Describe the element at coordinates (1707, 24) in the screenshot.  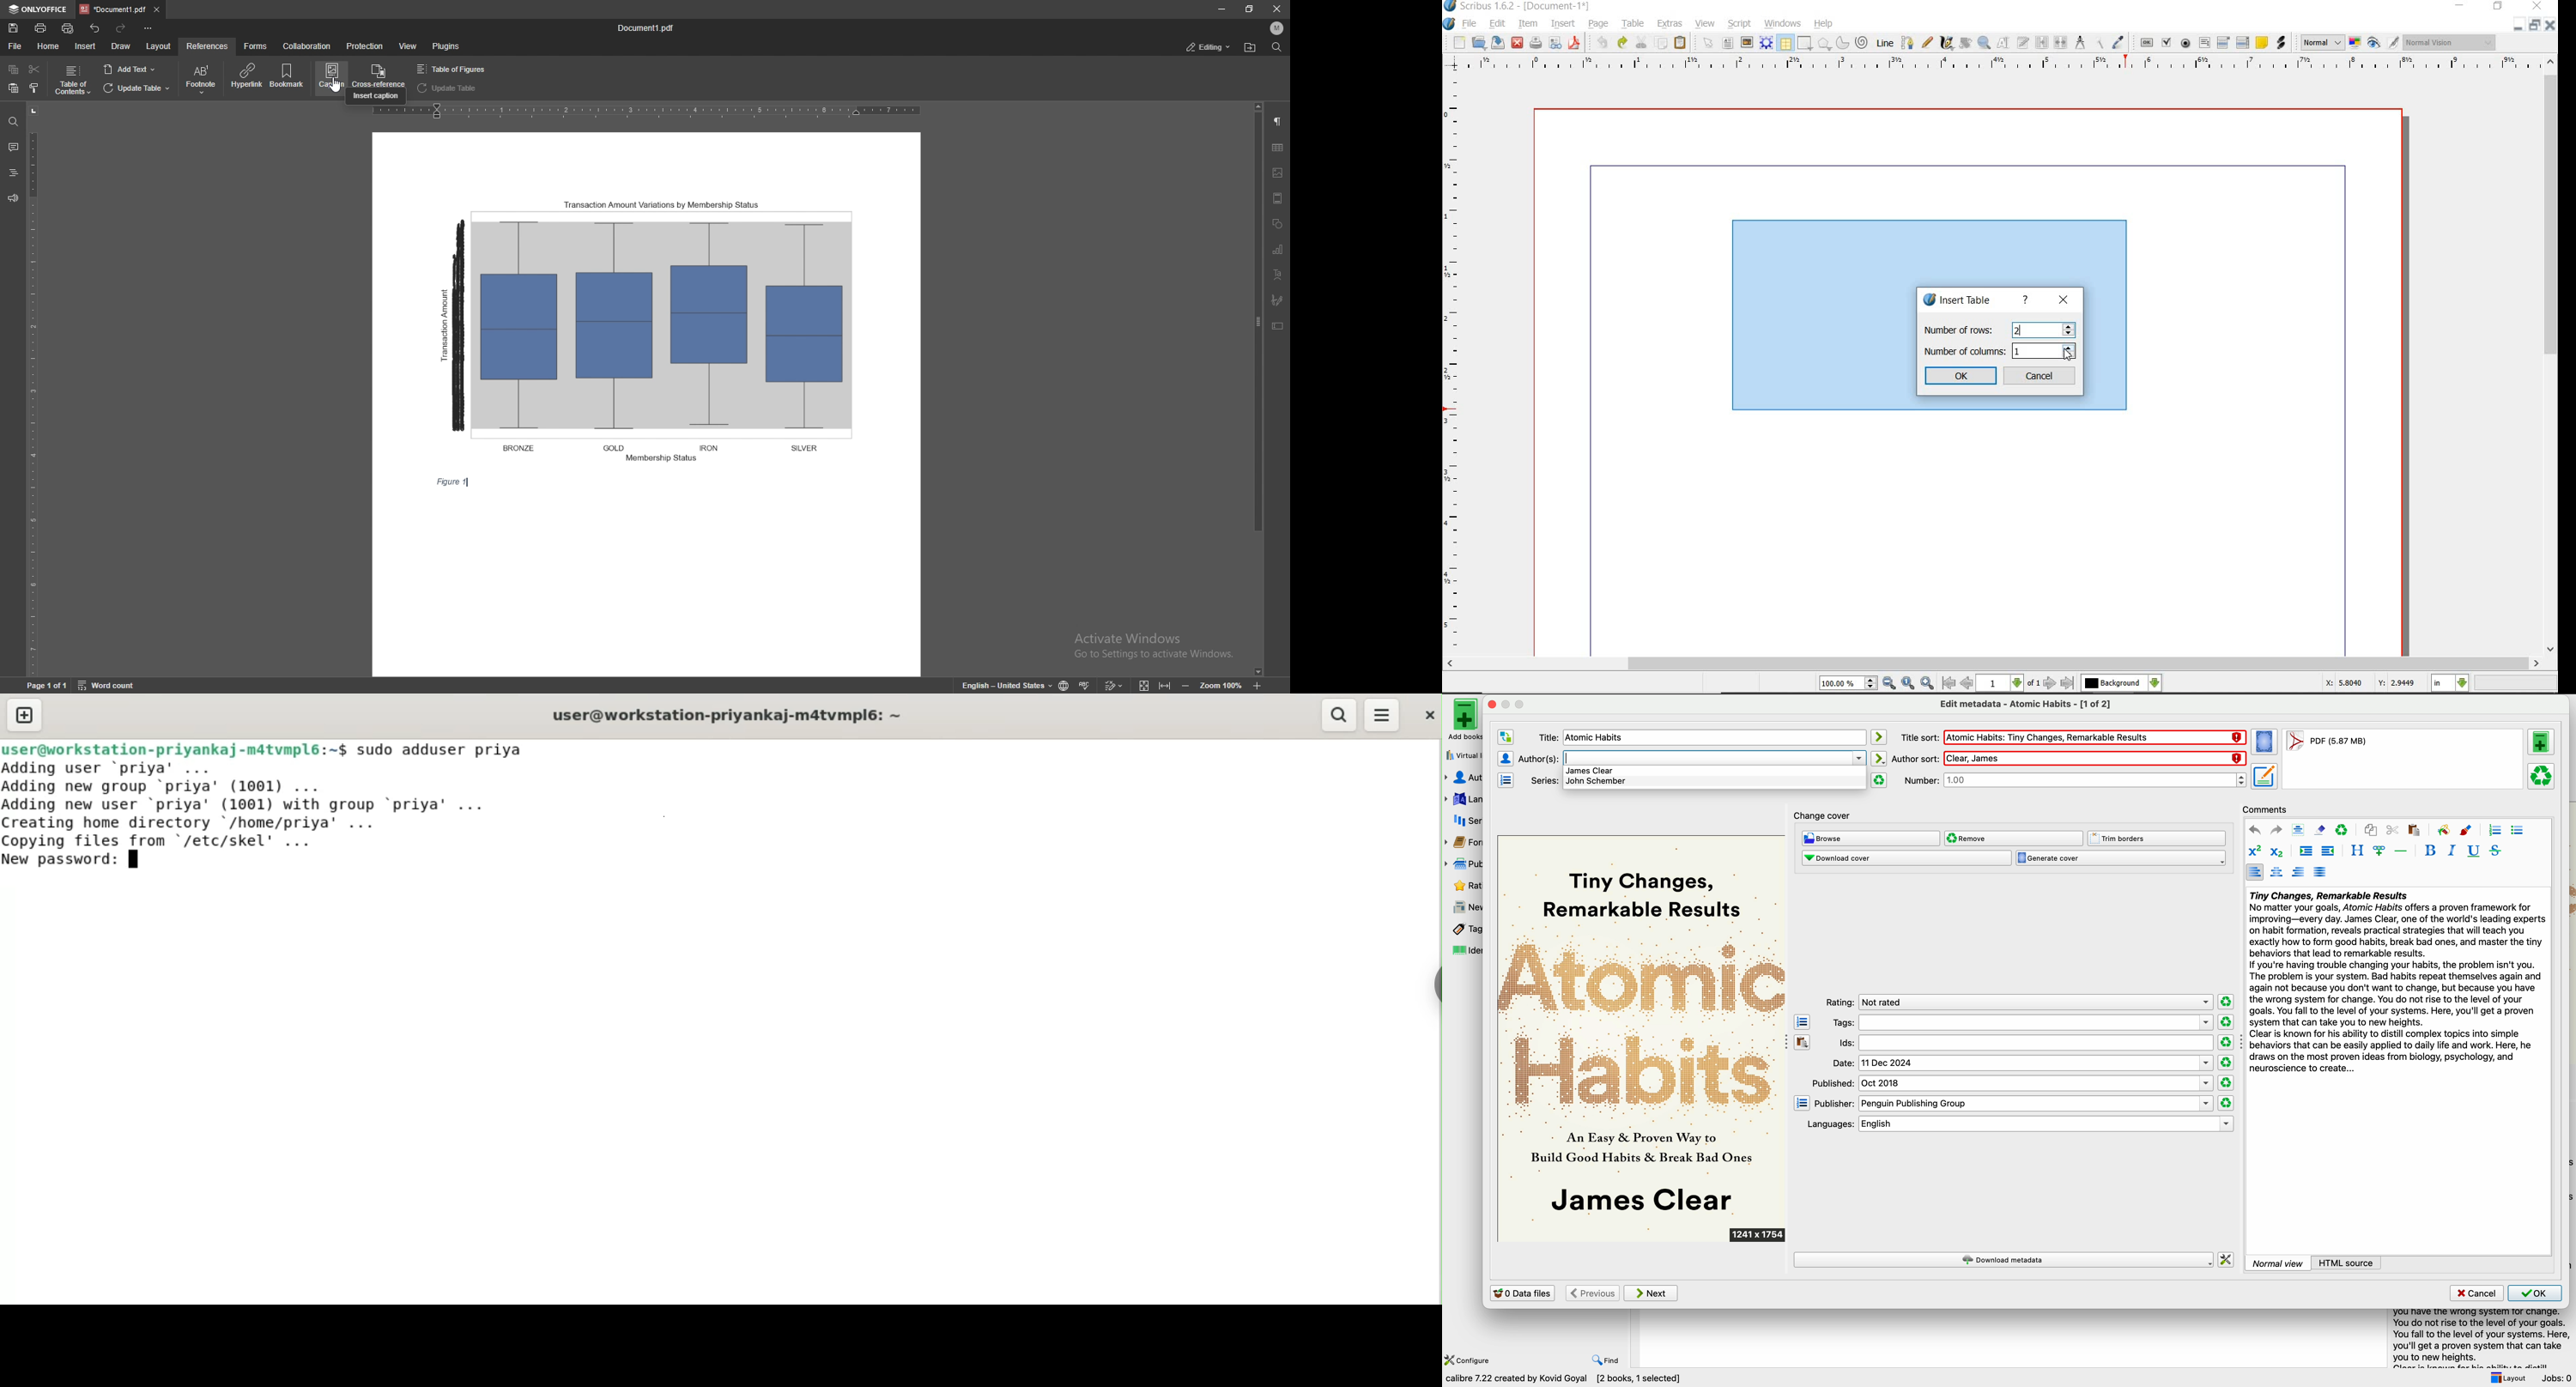
I see `view ` at that location.